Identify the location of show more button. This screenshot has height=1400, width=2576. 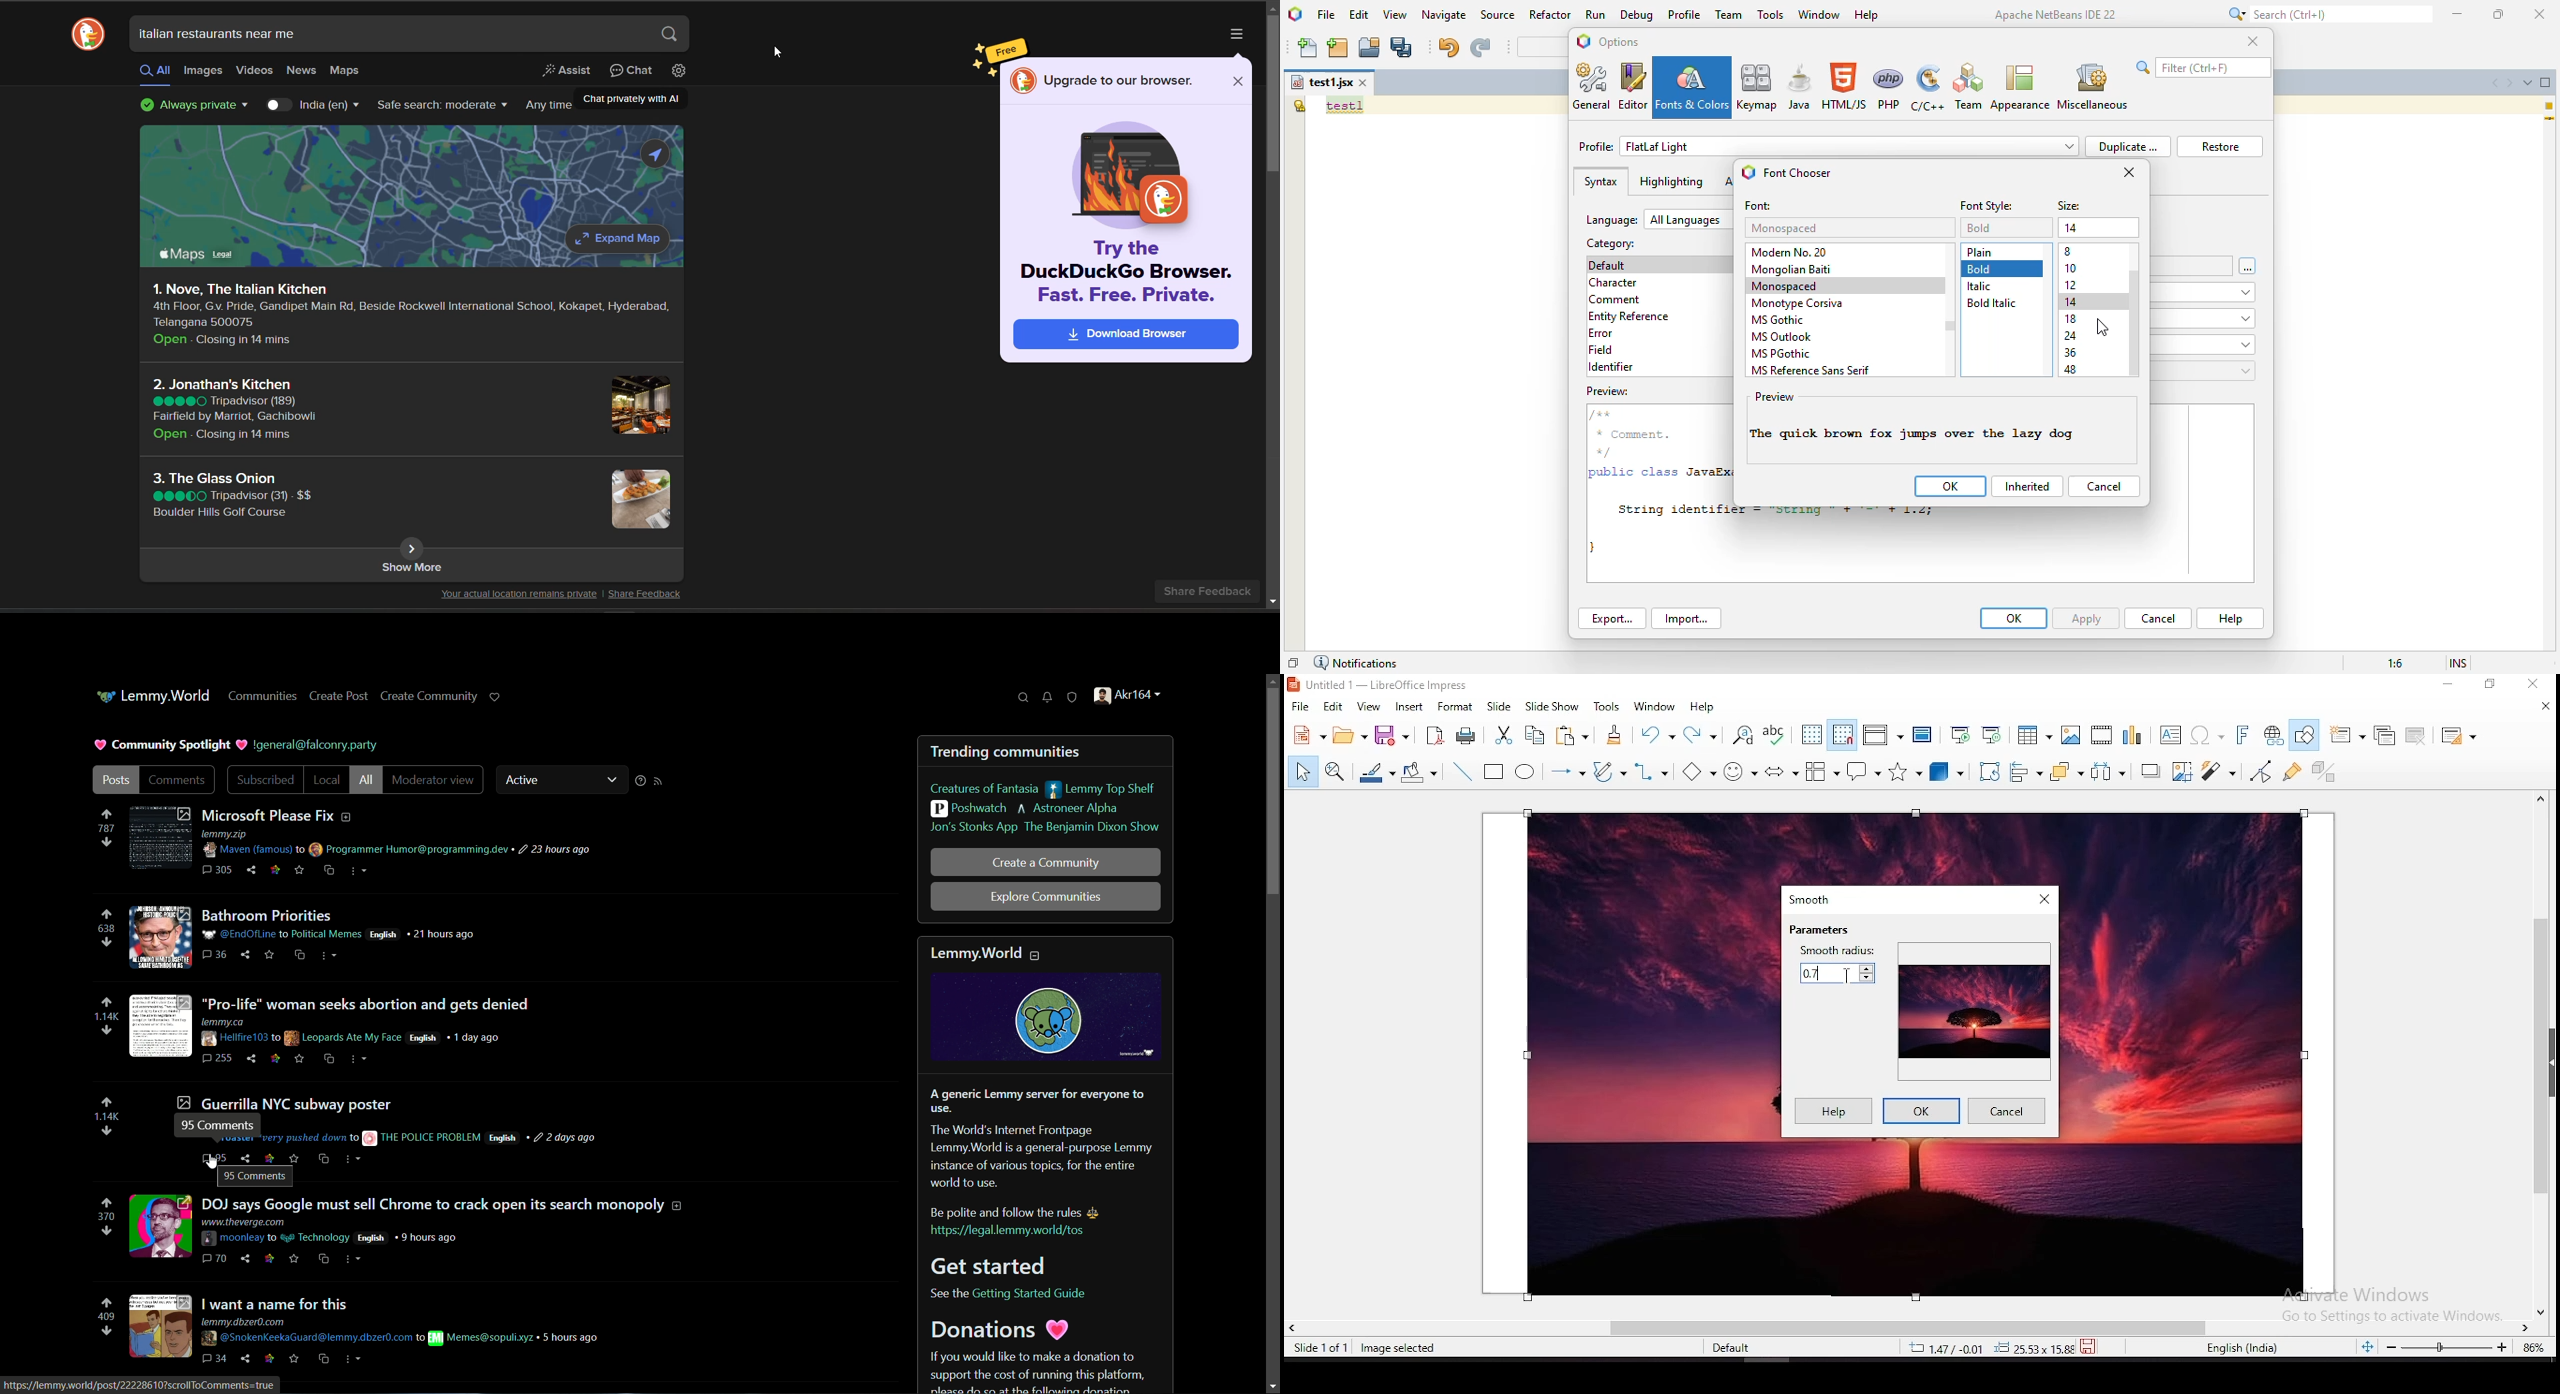
(412, 549).